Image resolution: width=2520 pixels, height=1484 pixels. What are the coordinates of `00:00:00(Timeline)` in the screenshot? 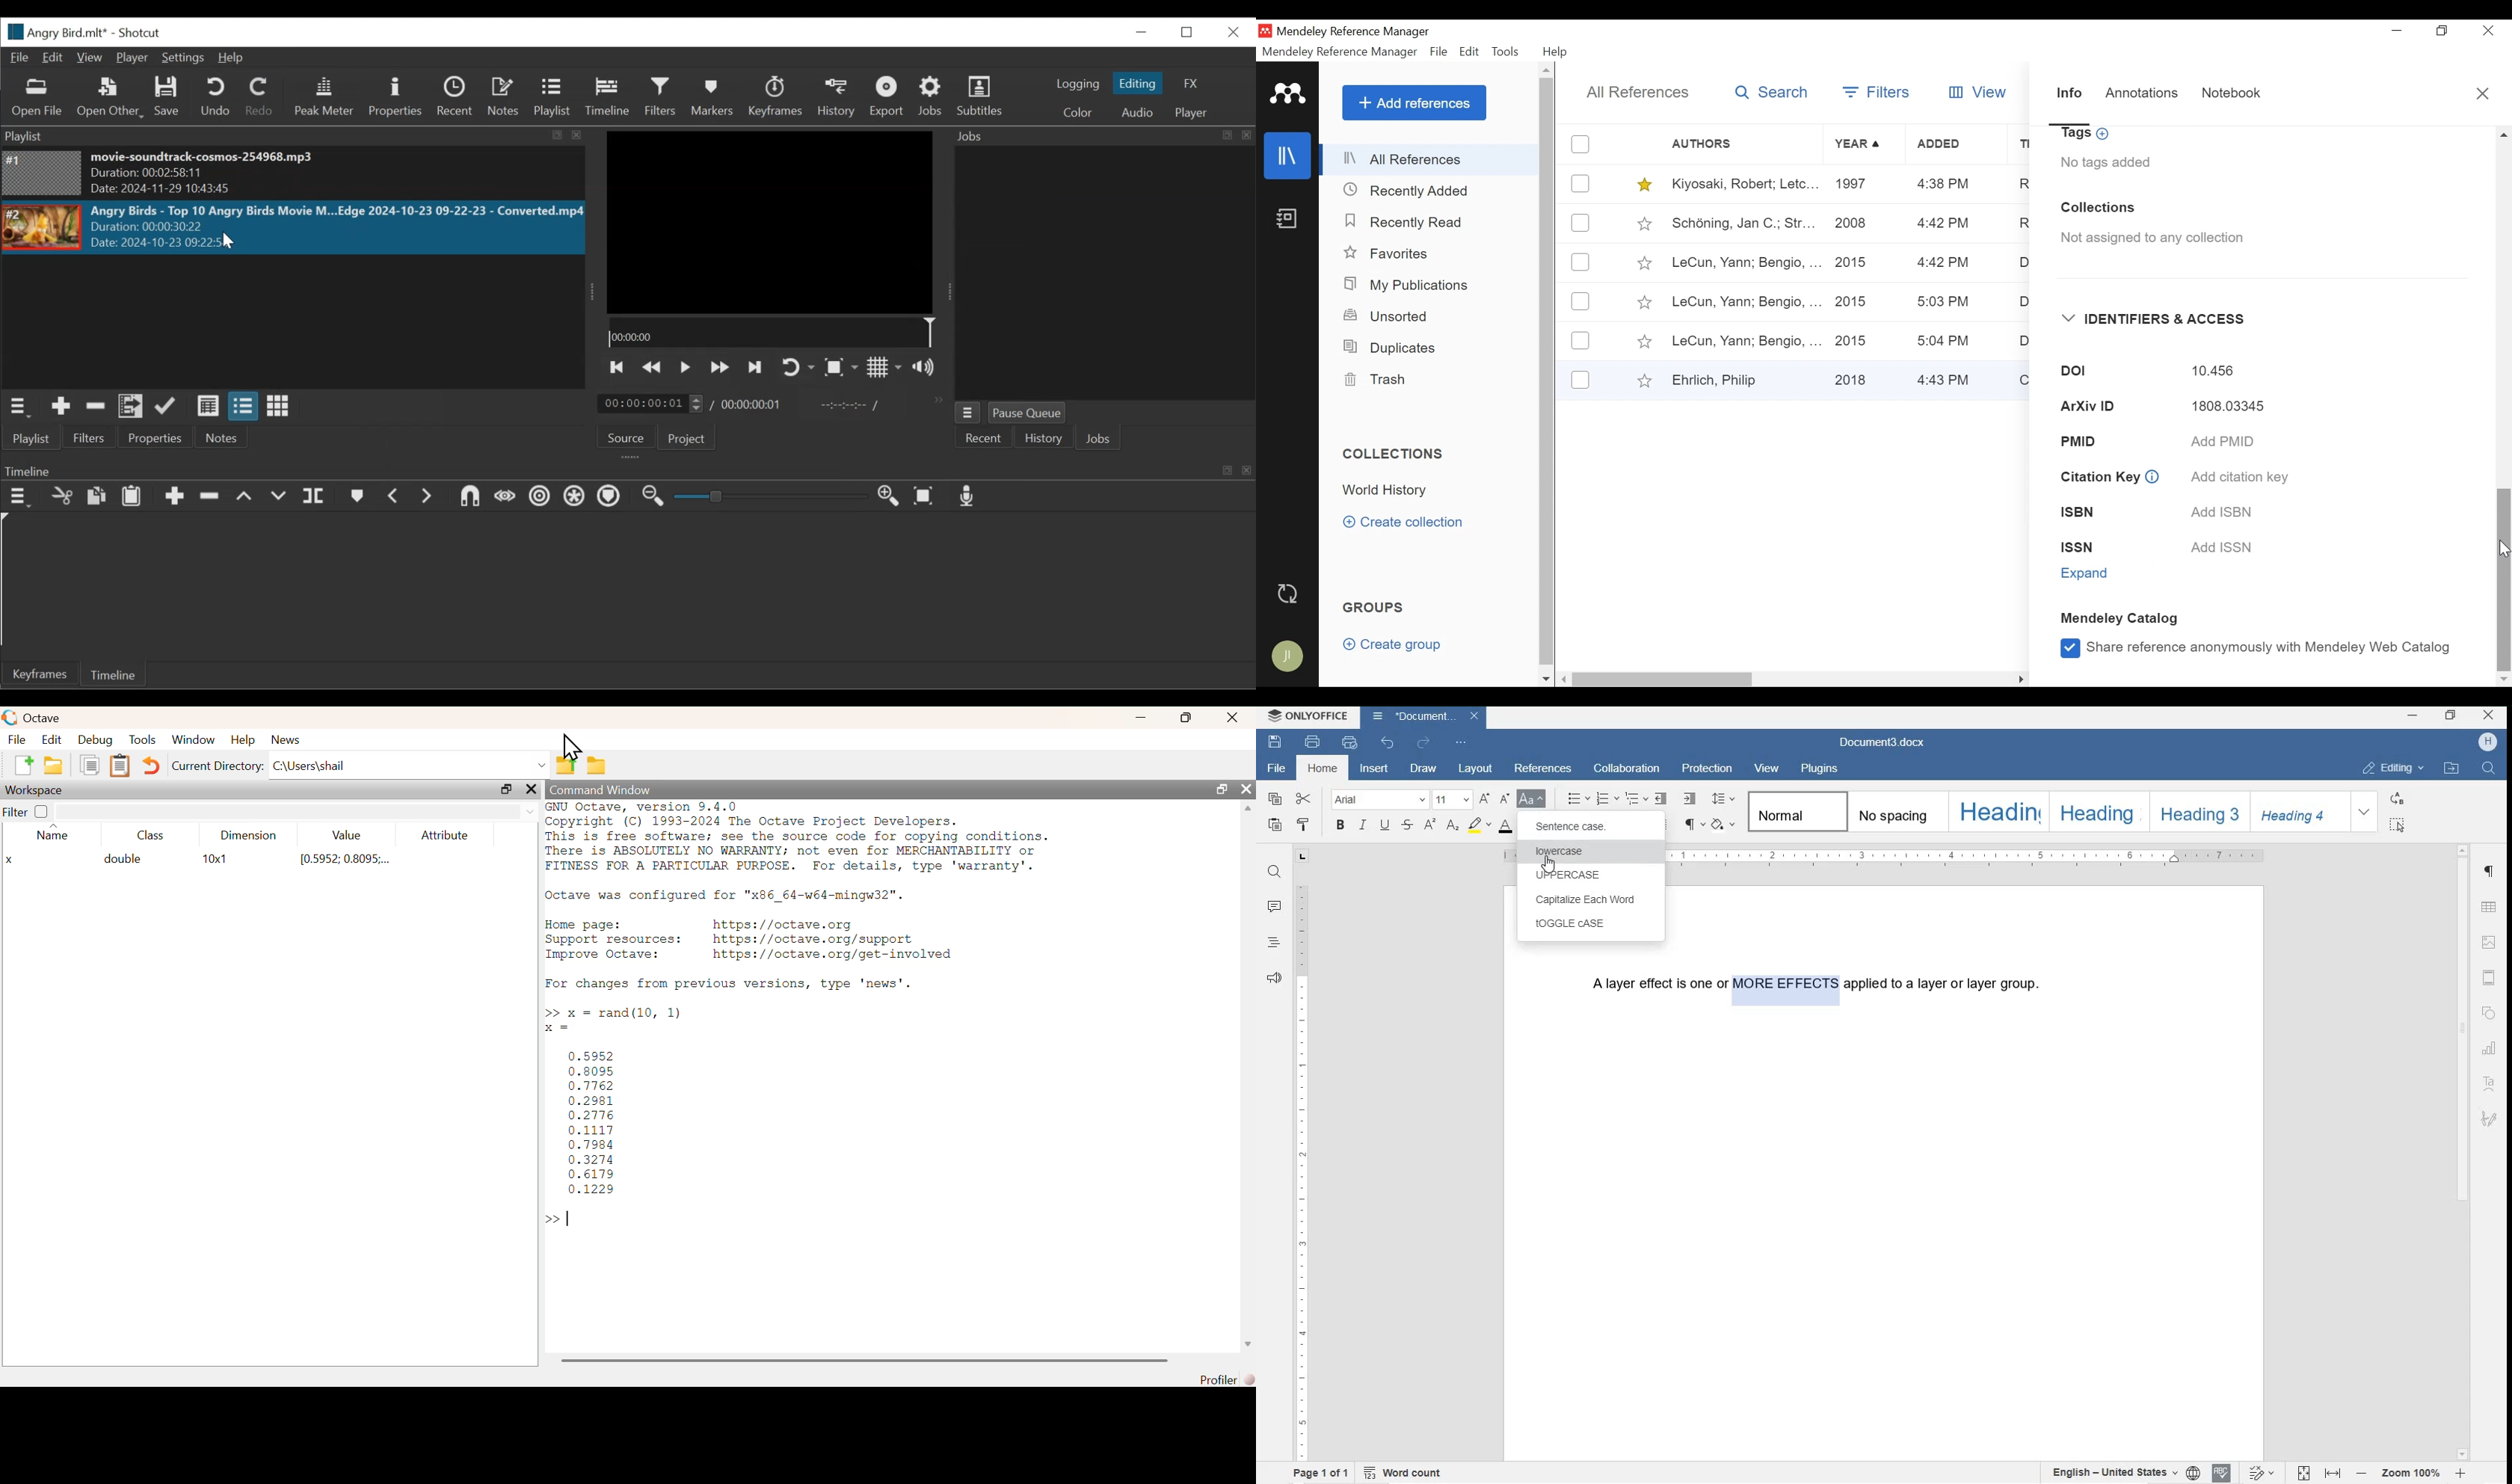 It's located at (771, 334).